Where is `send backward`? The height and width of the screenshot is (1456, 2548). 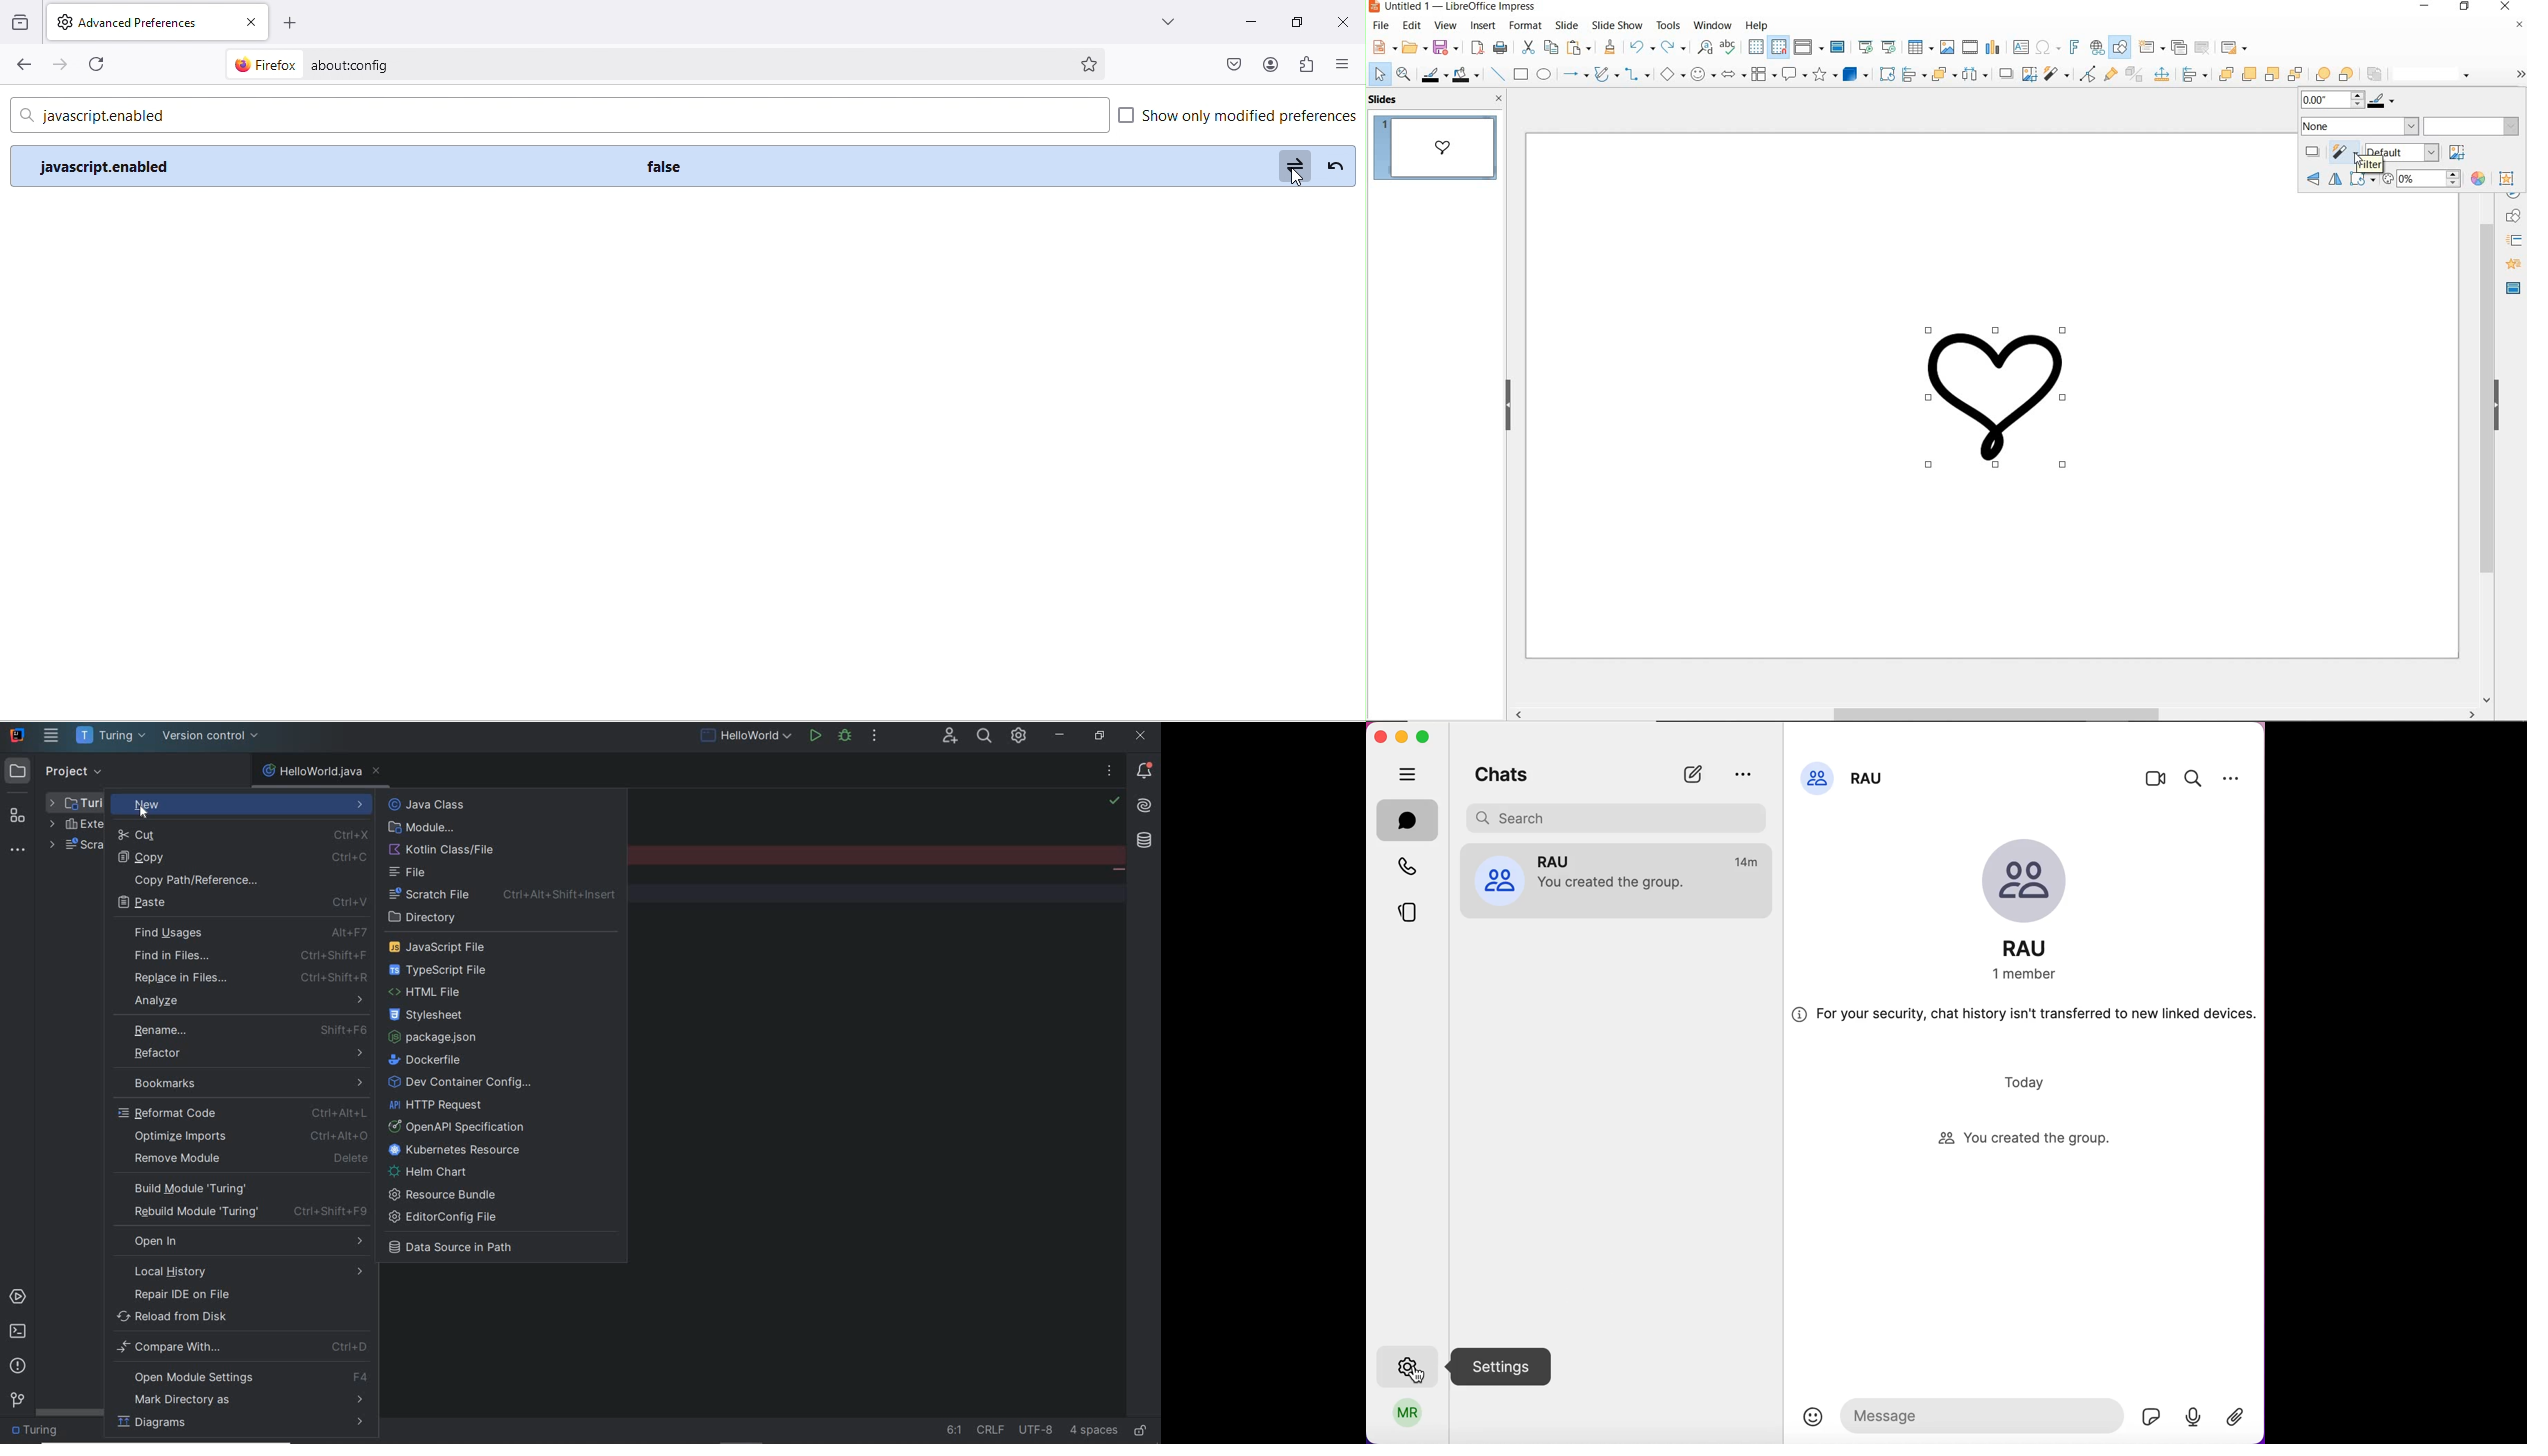
send backward is located at coordinates (2271, 75).